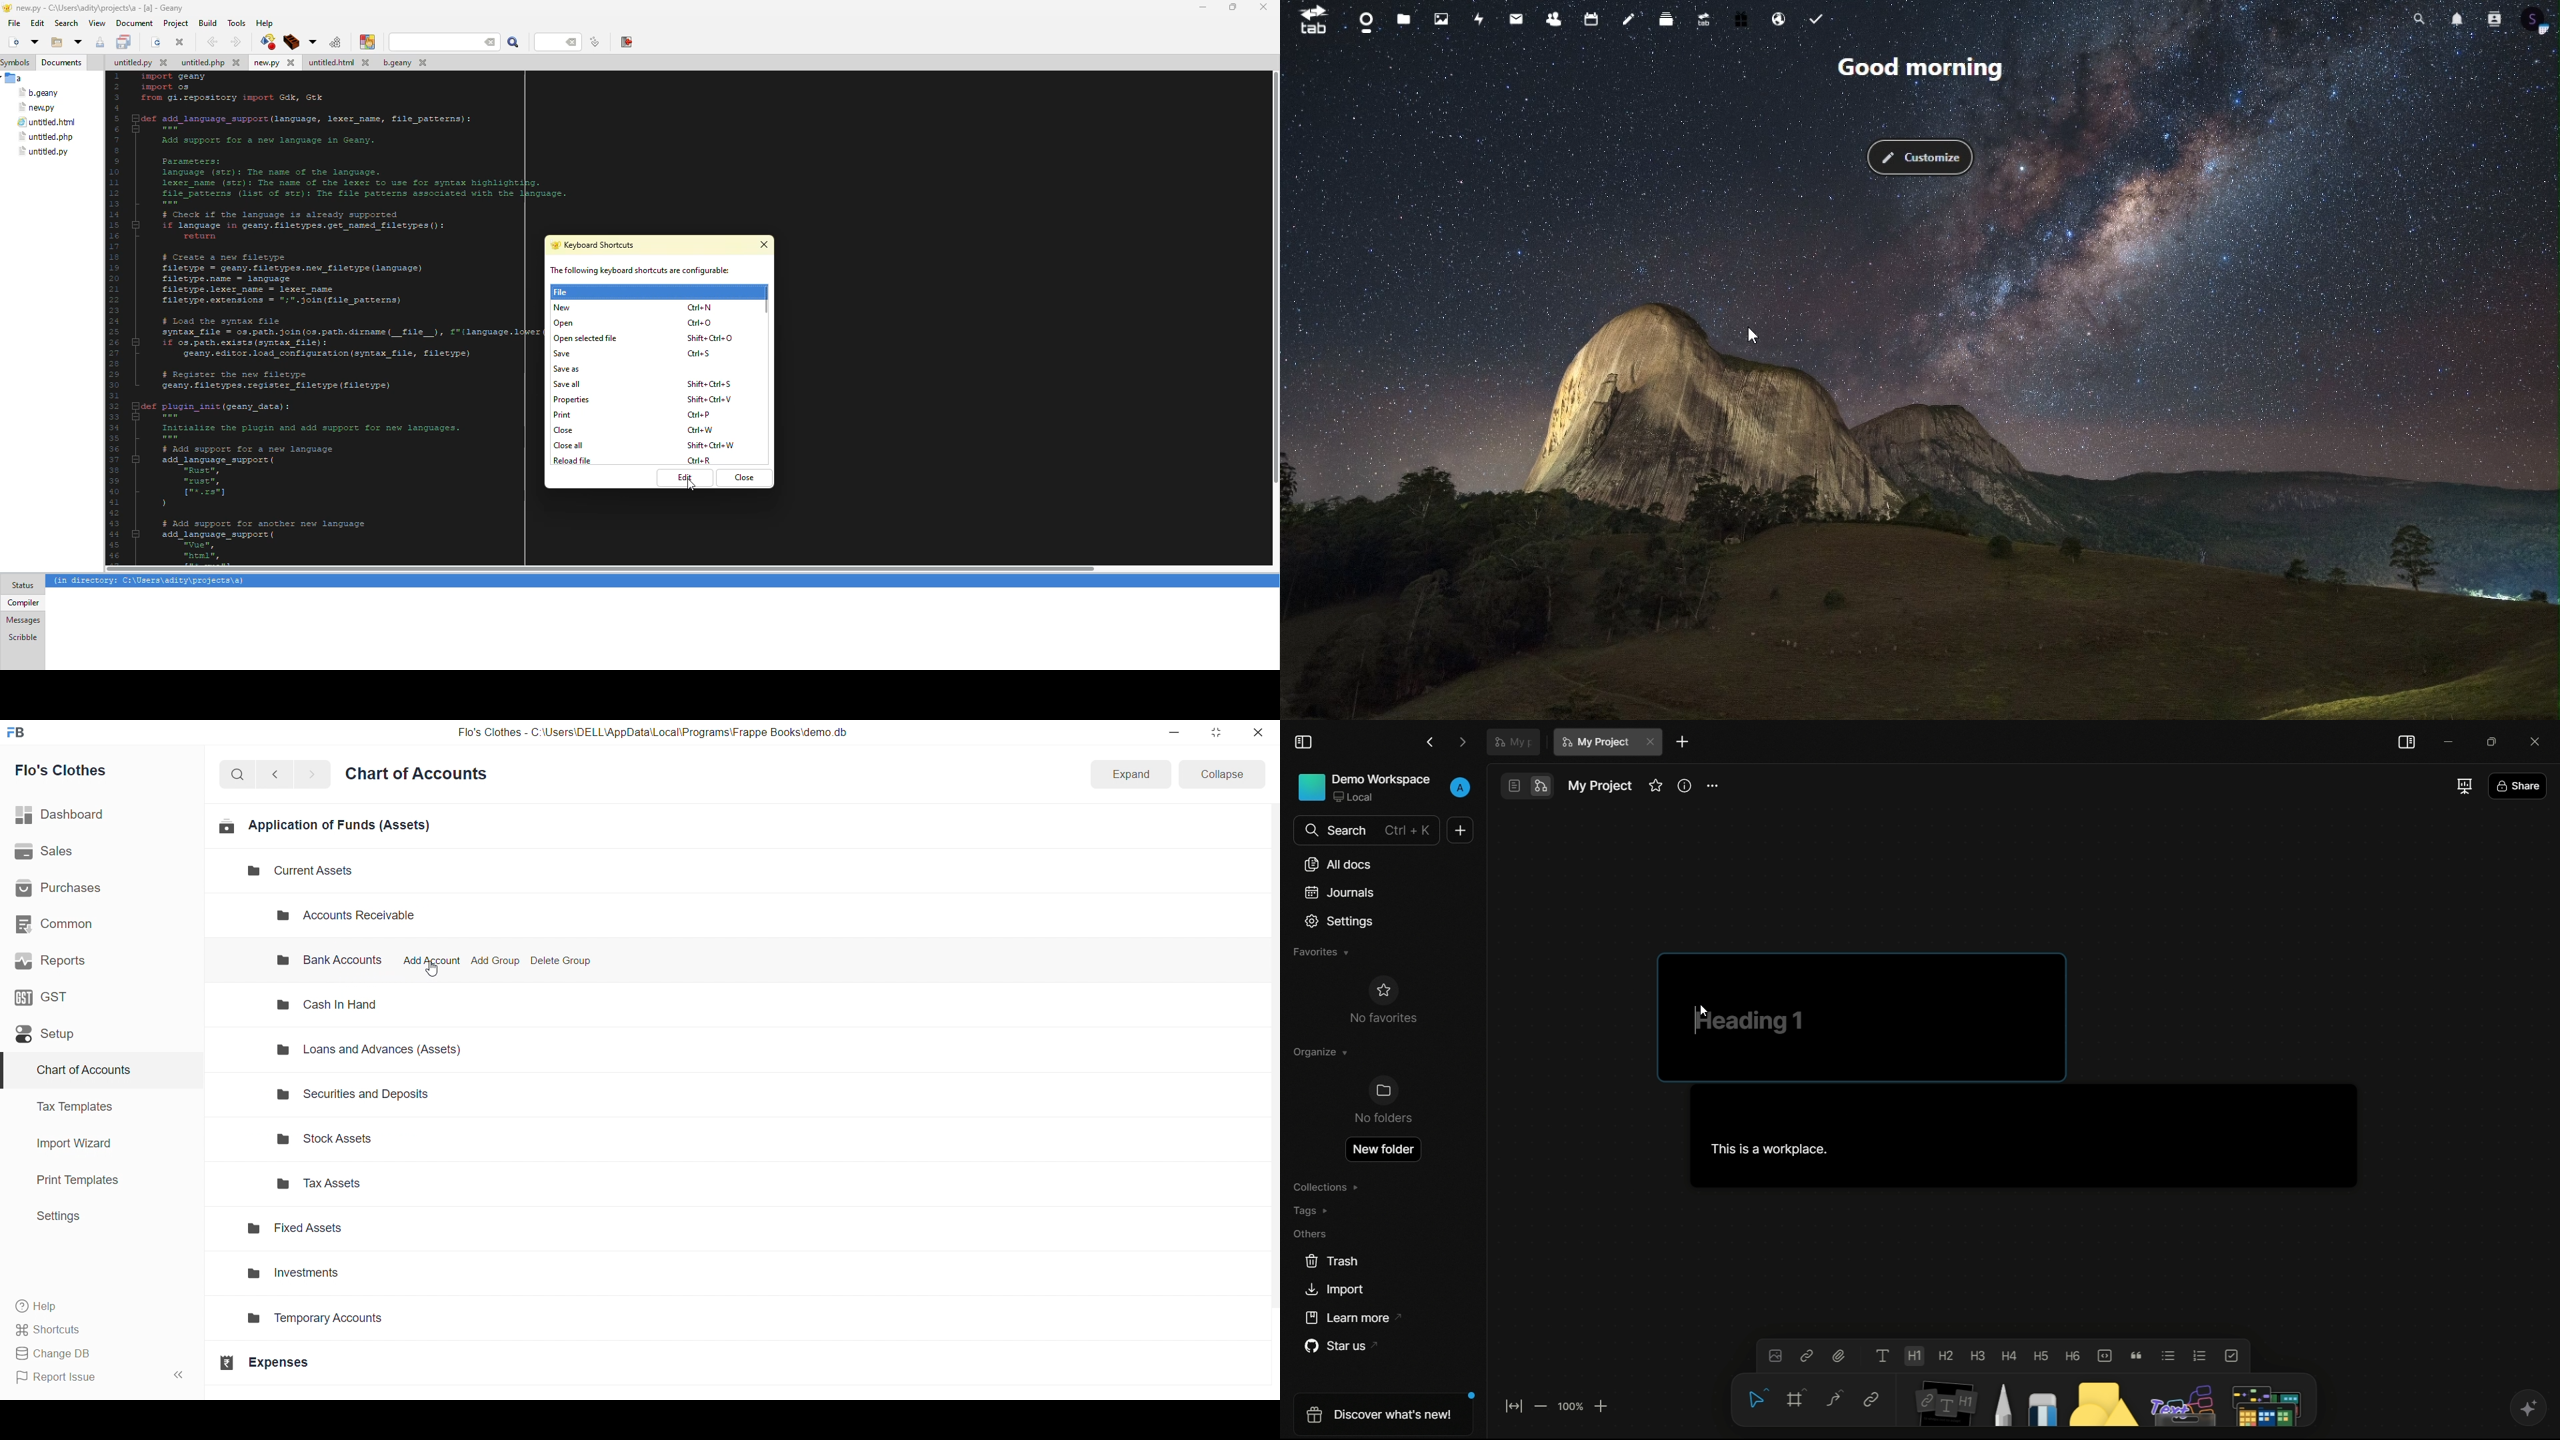 This screenshot has height=1456, width=2576. I want to click on close, so click(1650, 743).